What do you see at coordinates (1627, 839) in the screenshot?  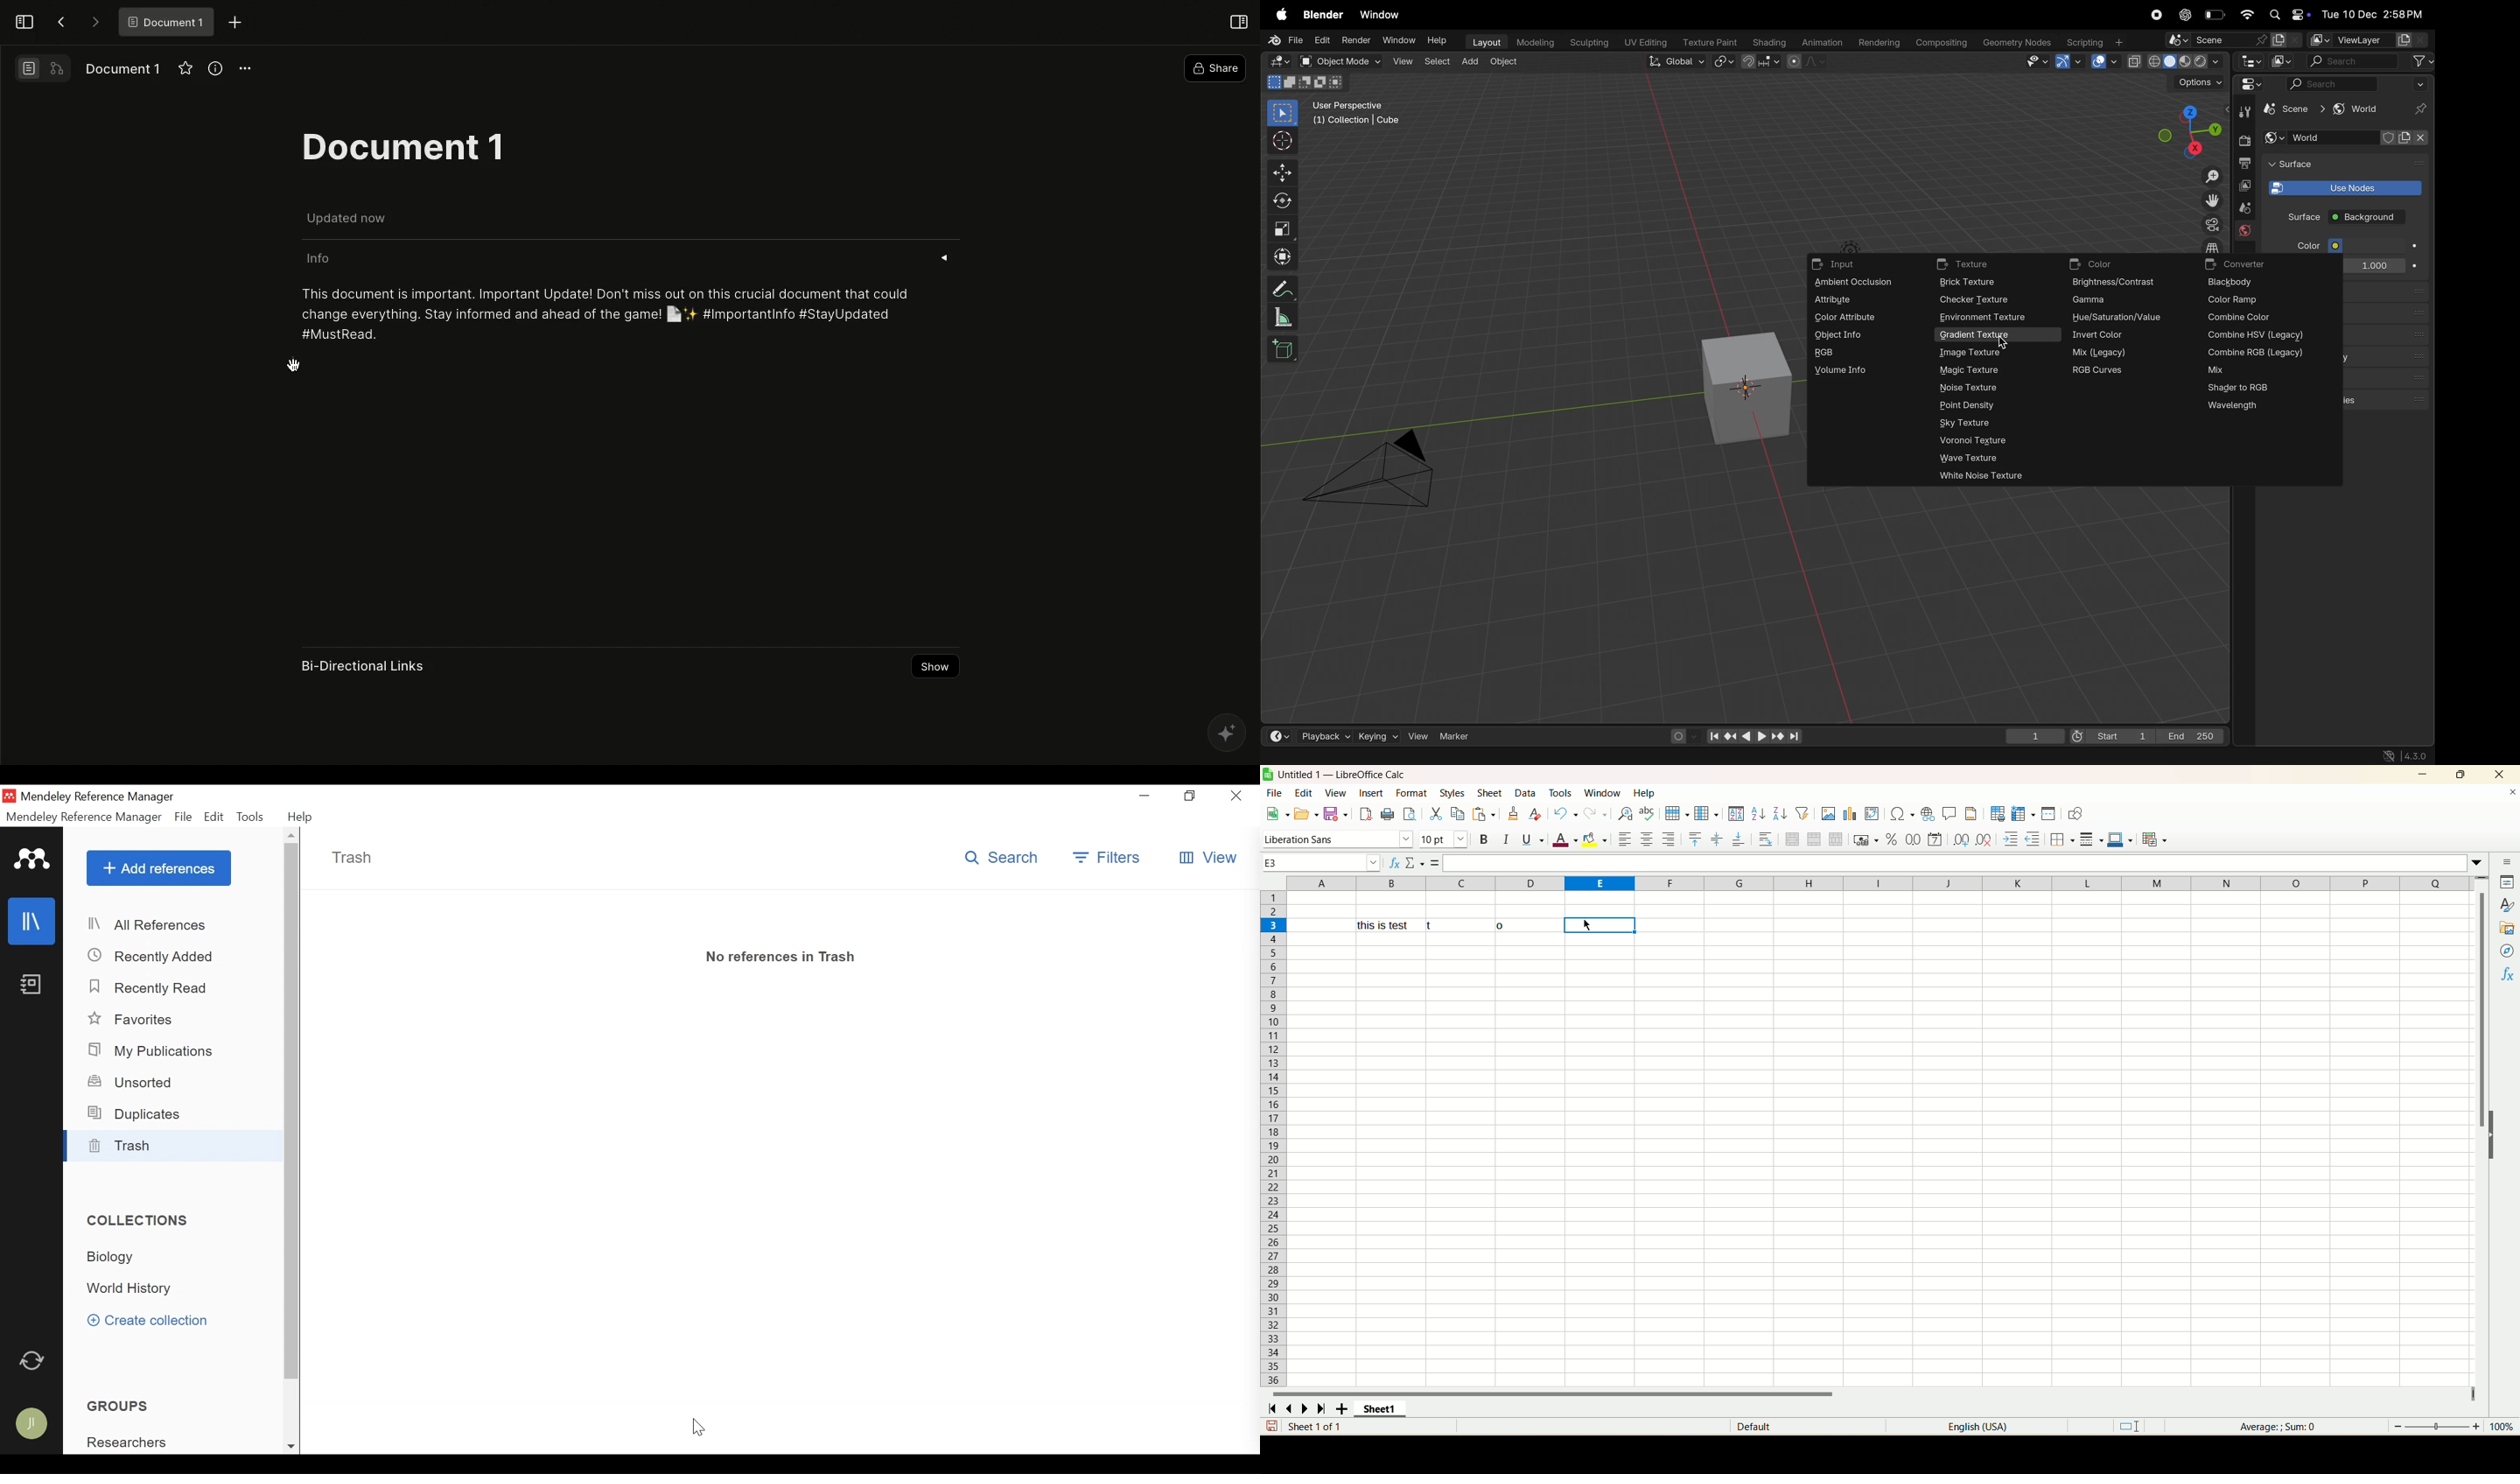 I see `align left` at bounding box center [1627, 839].